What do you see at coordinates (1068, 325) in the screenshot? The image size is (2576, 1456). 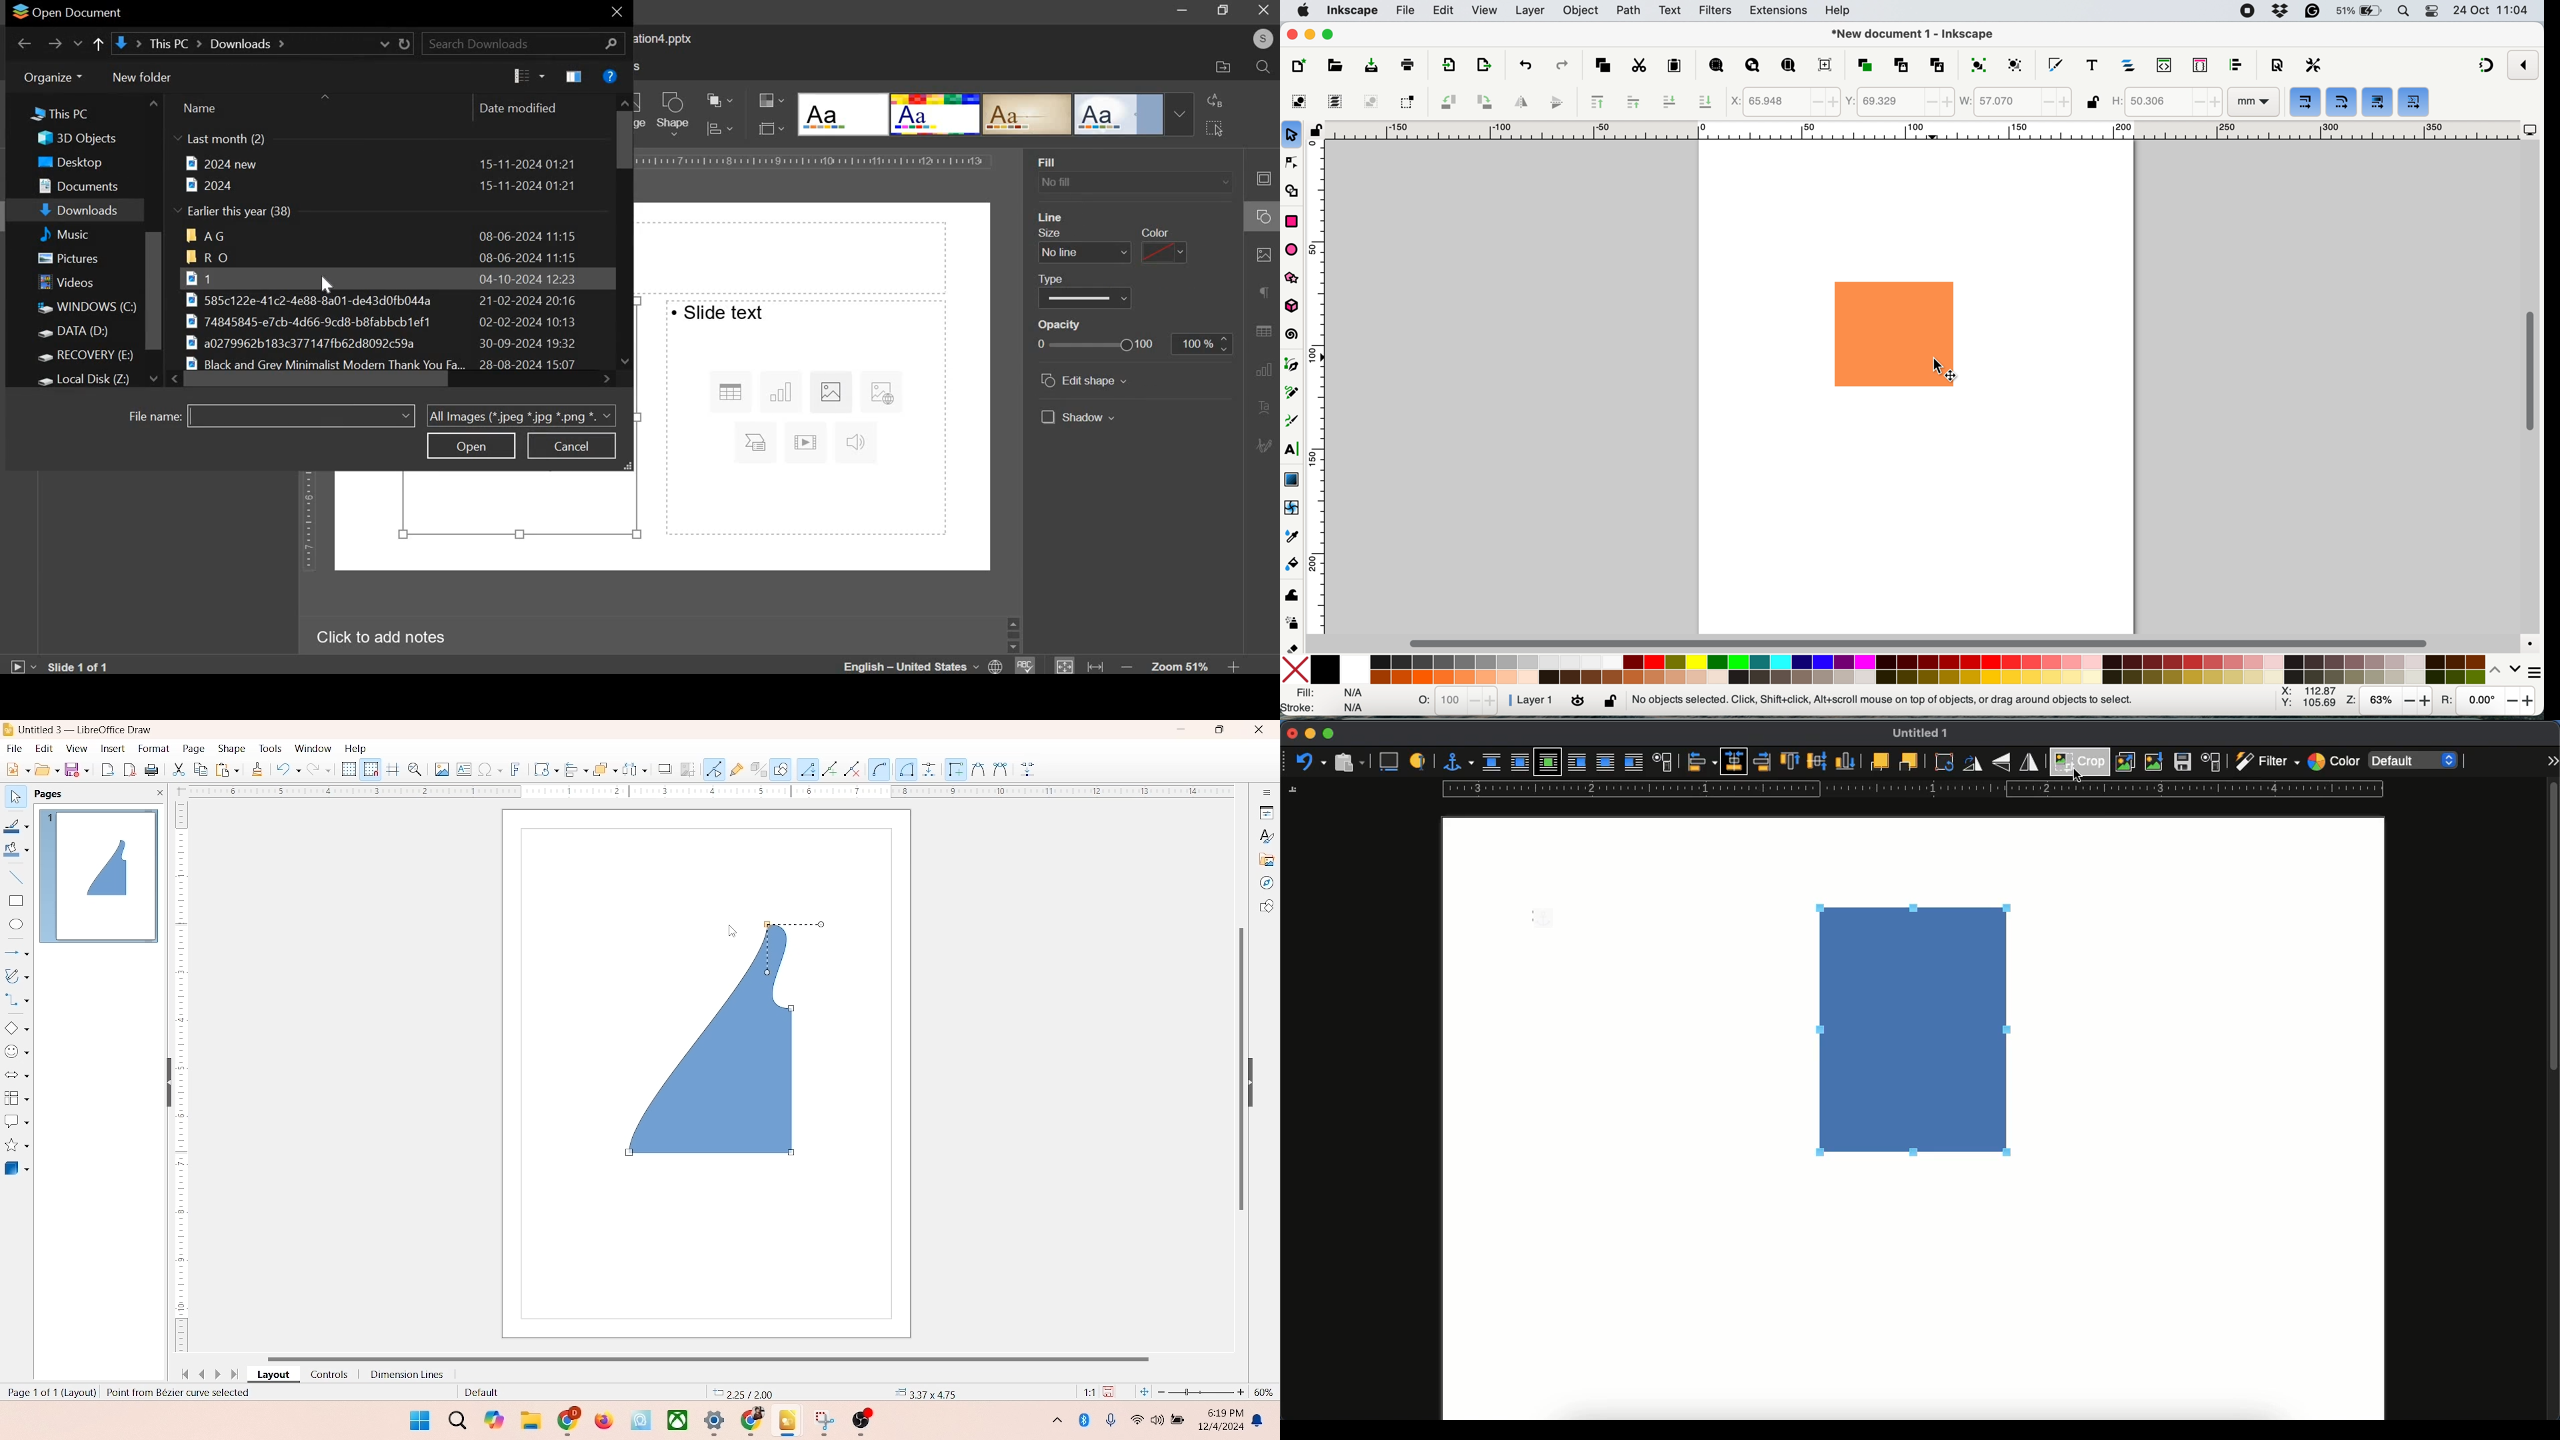 I see `` at bounding box center [1068, 325].